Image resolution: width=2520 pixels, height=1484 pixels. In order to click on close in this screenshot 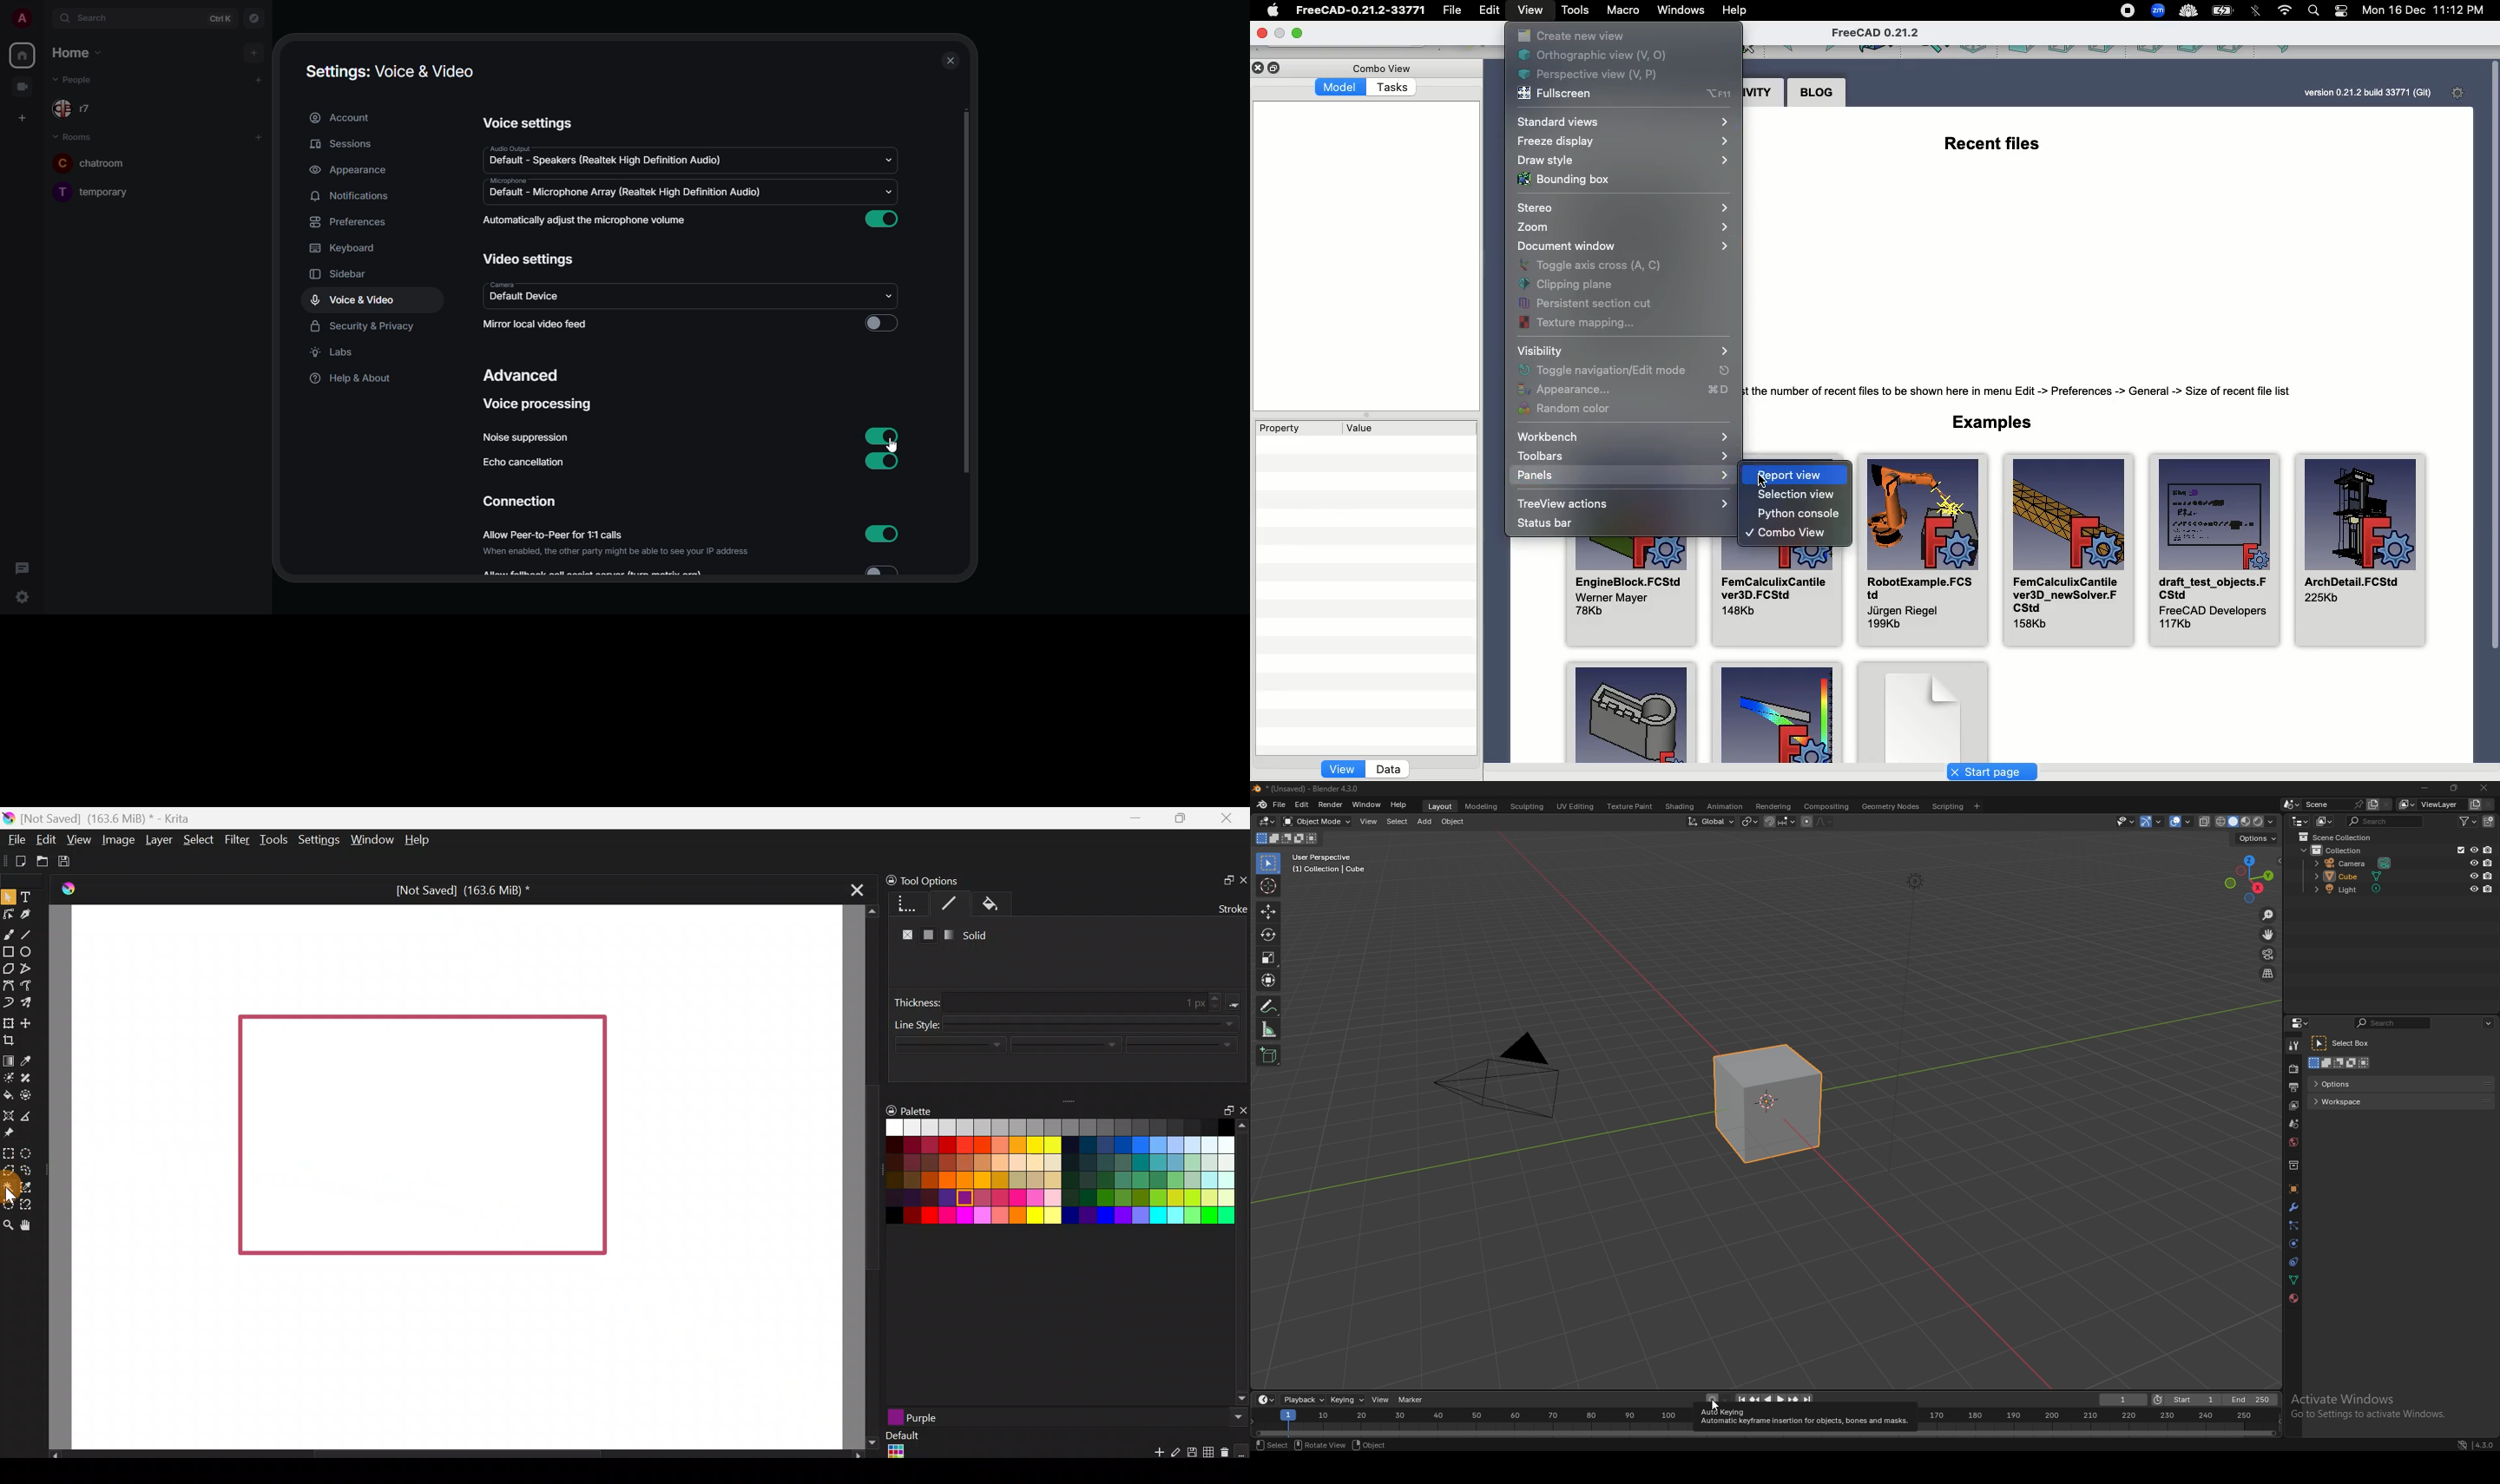, I will do `click(952, 61)`.